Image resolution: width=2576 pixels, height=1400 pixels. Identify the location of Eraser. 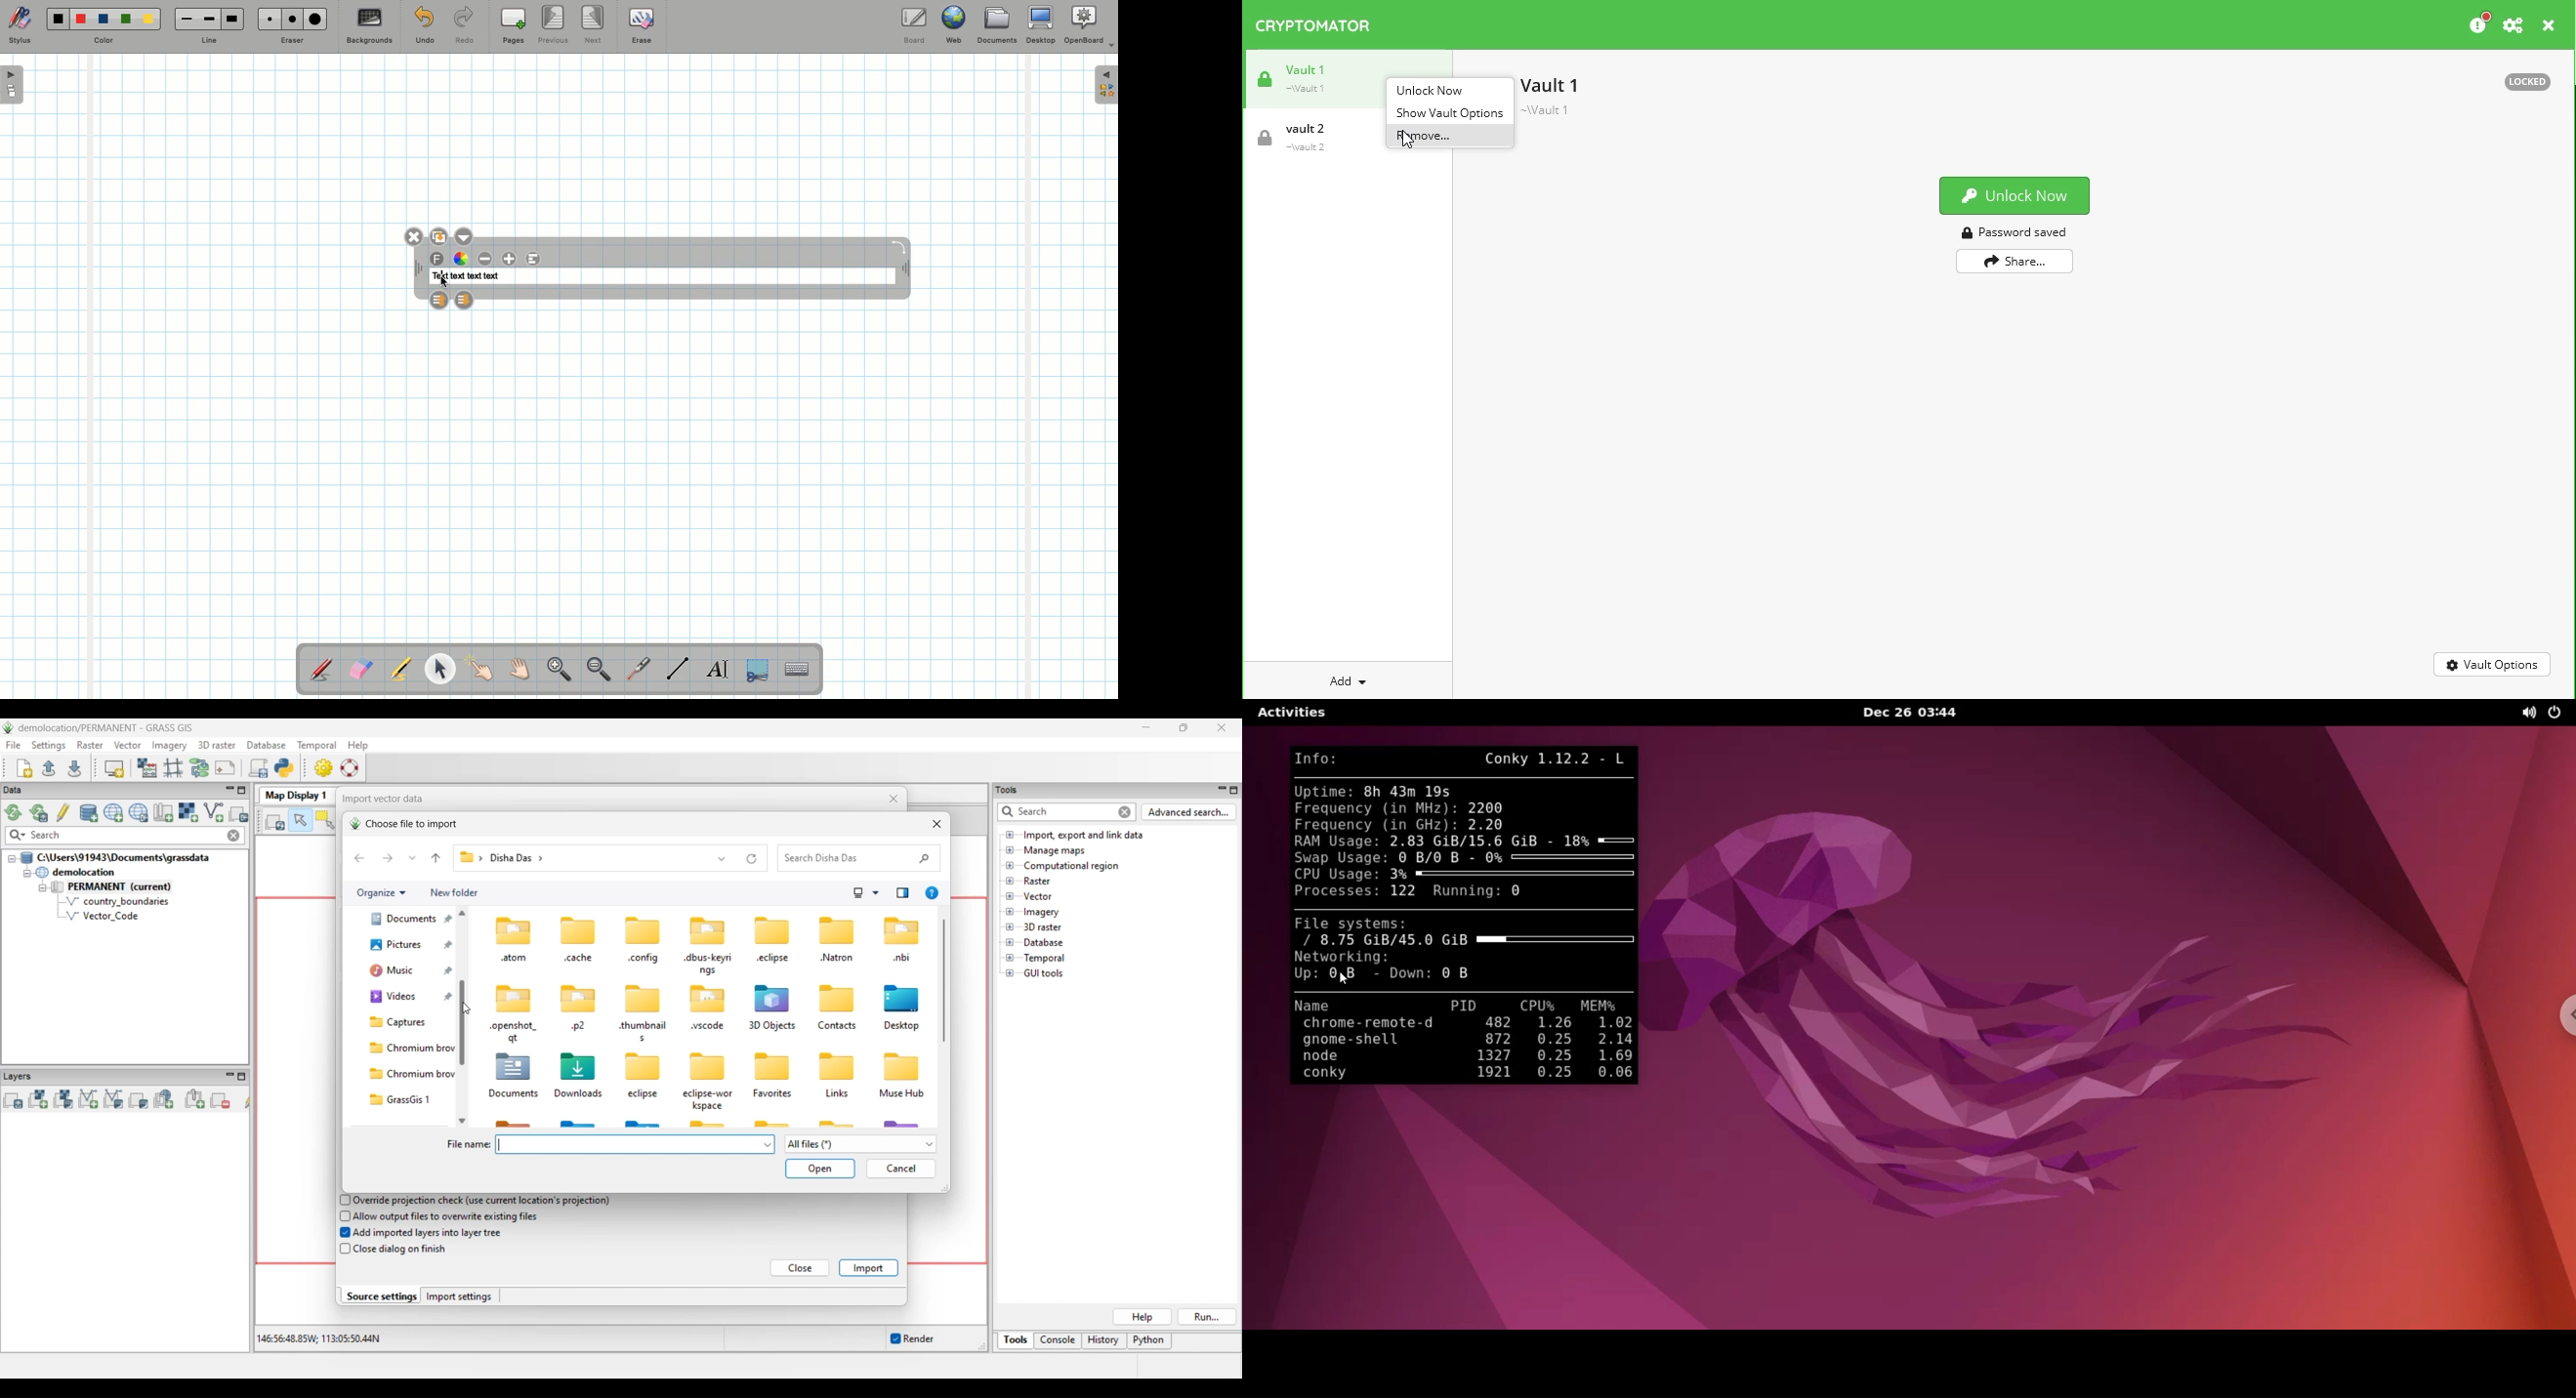
(291, 42).